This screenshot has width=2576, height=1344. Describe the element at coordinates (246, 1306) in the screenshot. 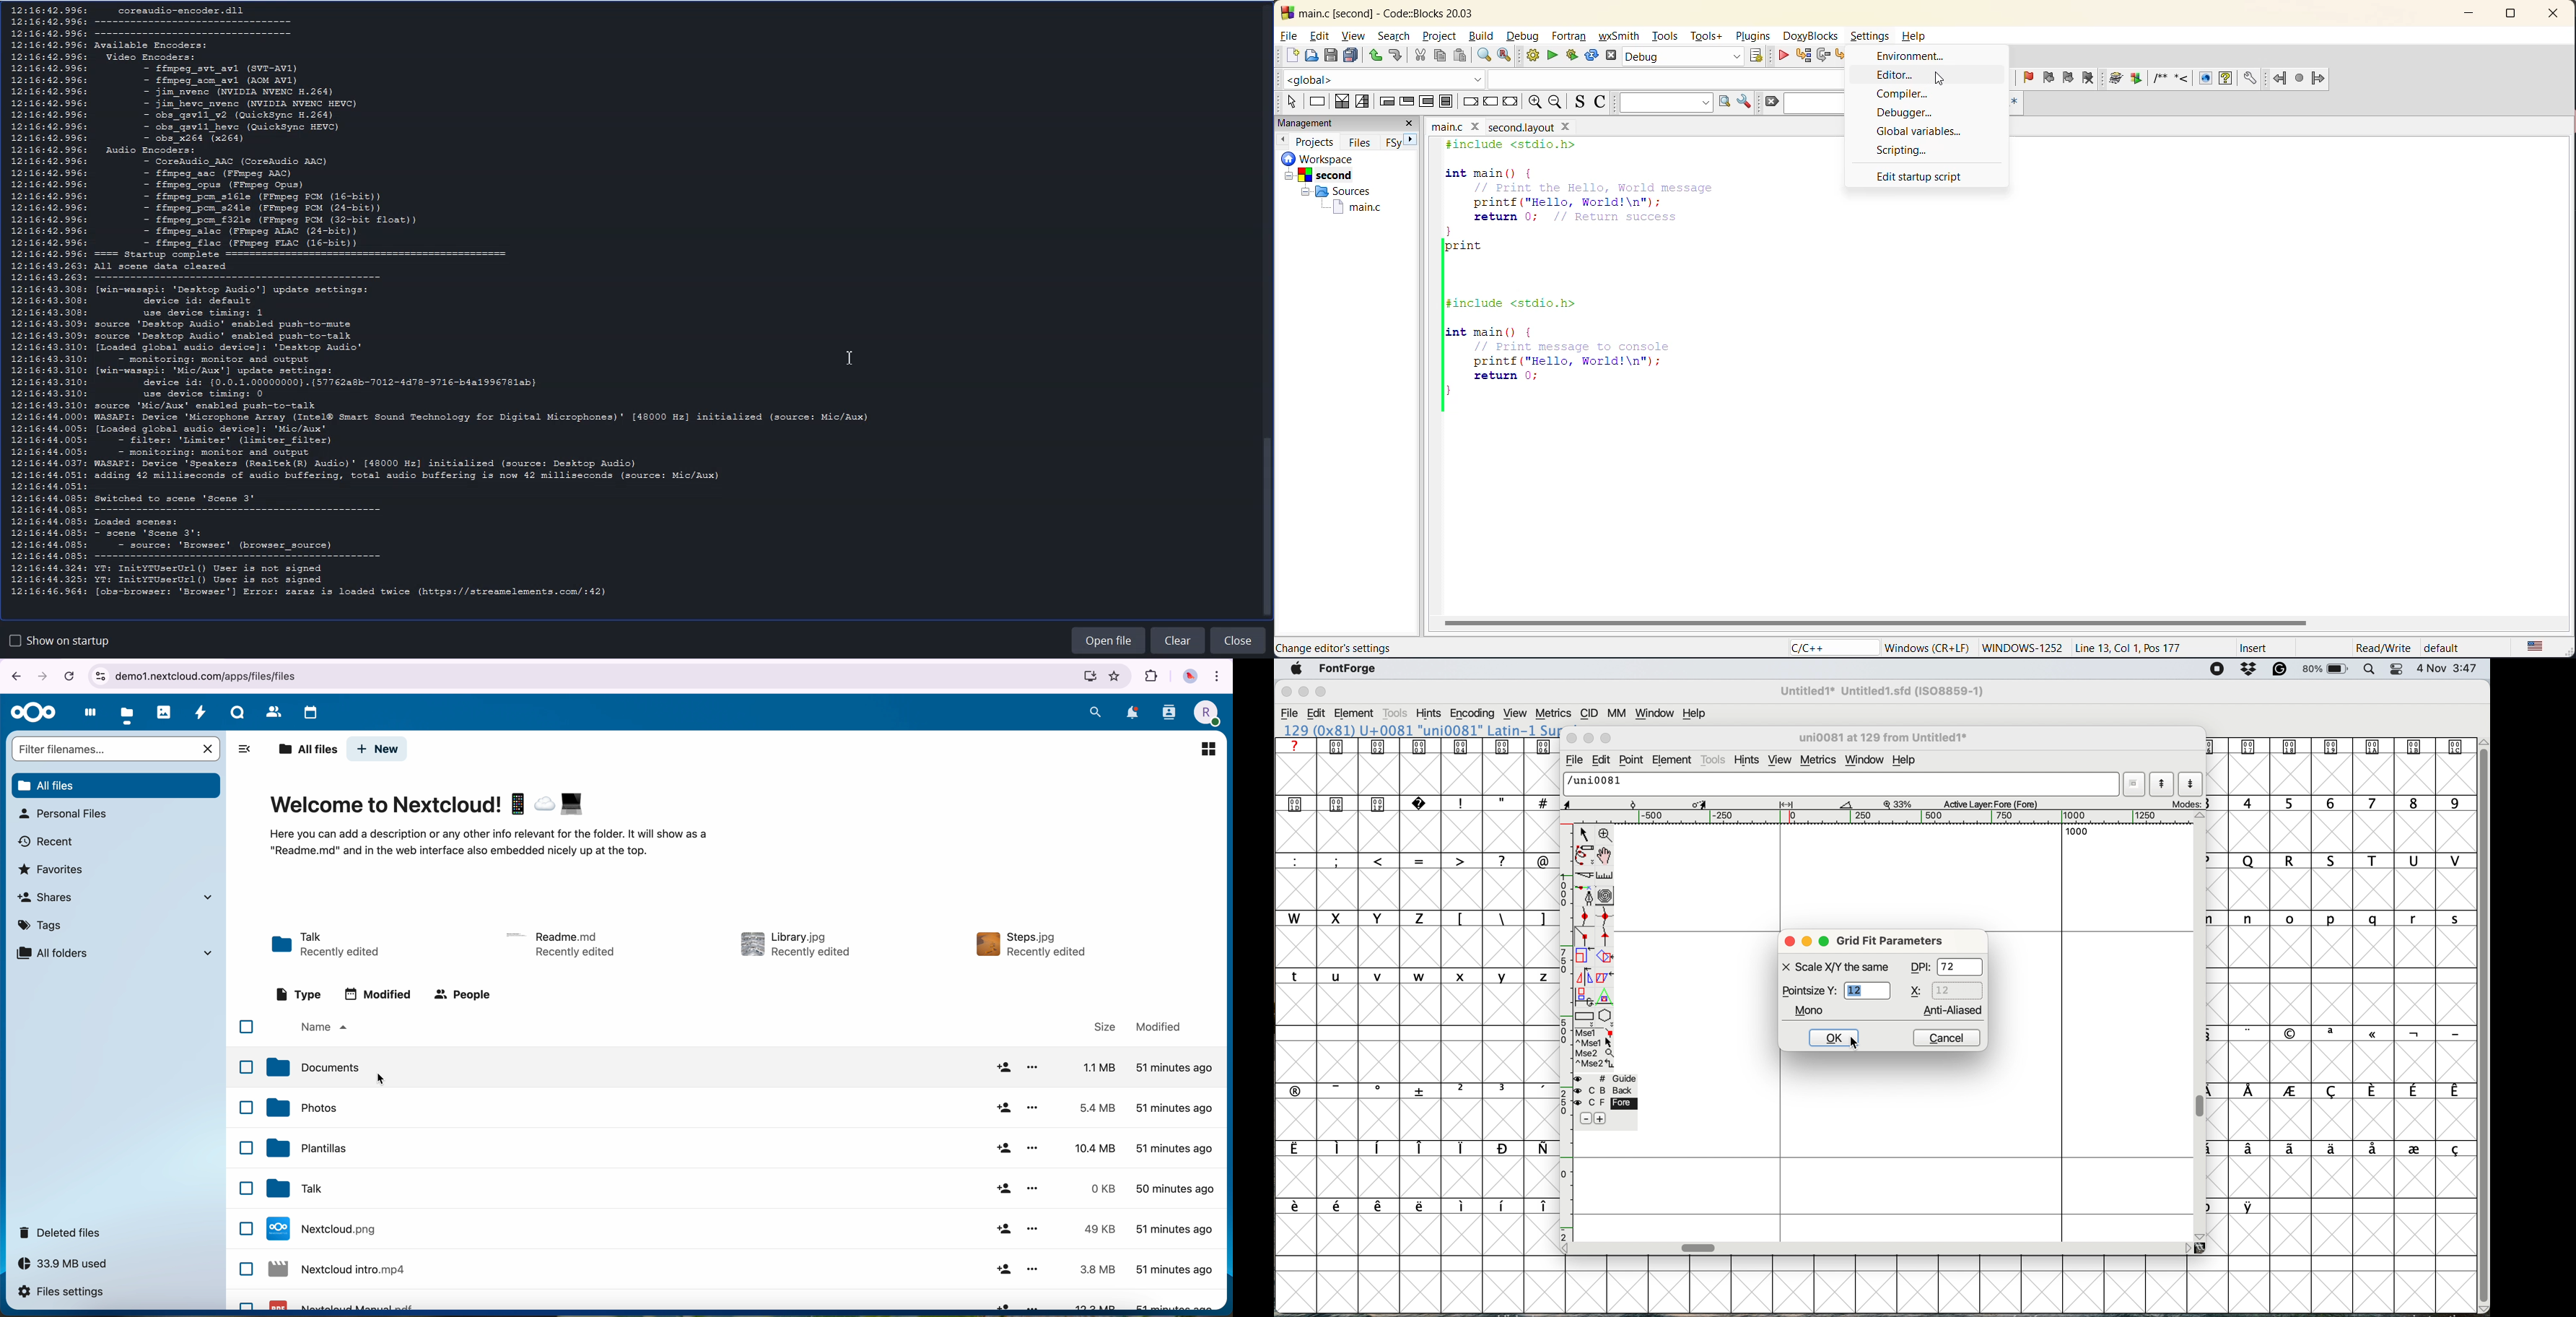

I see `checkbox` at that location.